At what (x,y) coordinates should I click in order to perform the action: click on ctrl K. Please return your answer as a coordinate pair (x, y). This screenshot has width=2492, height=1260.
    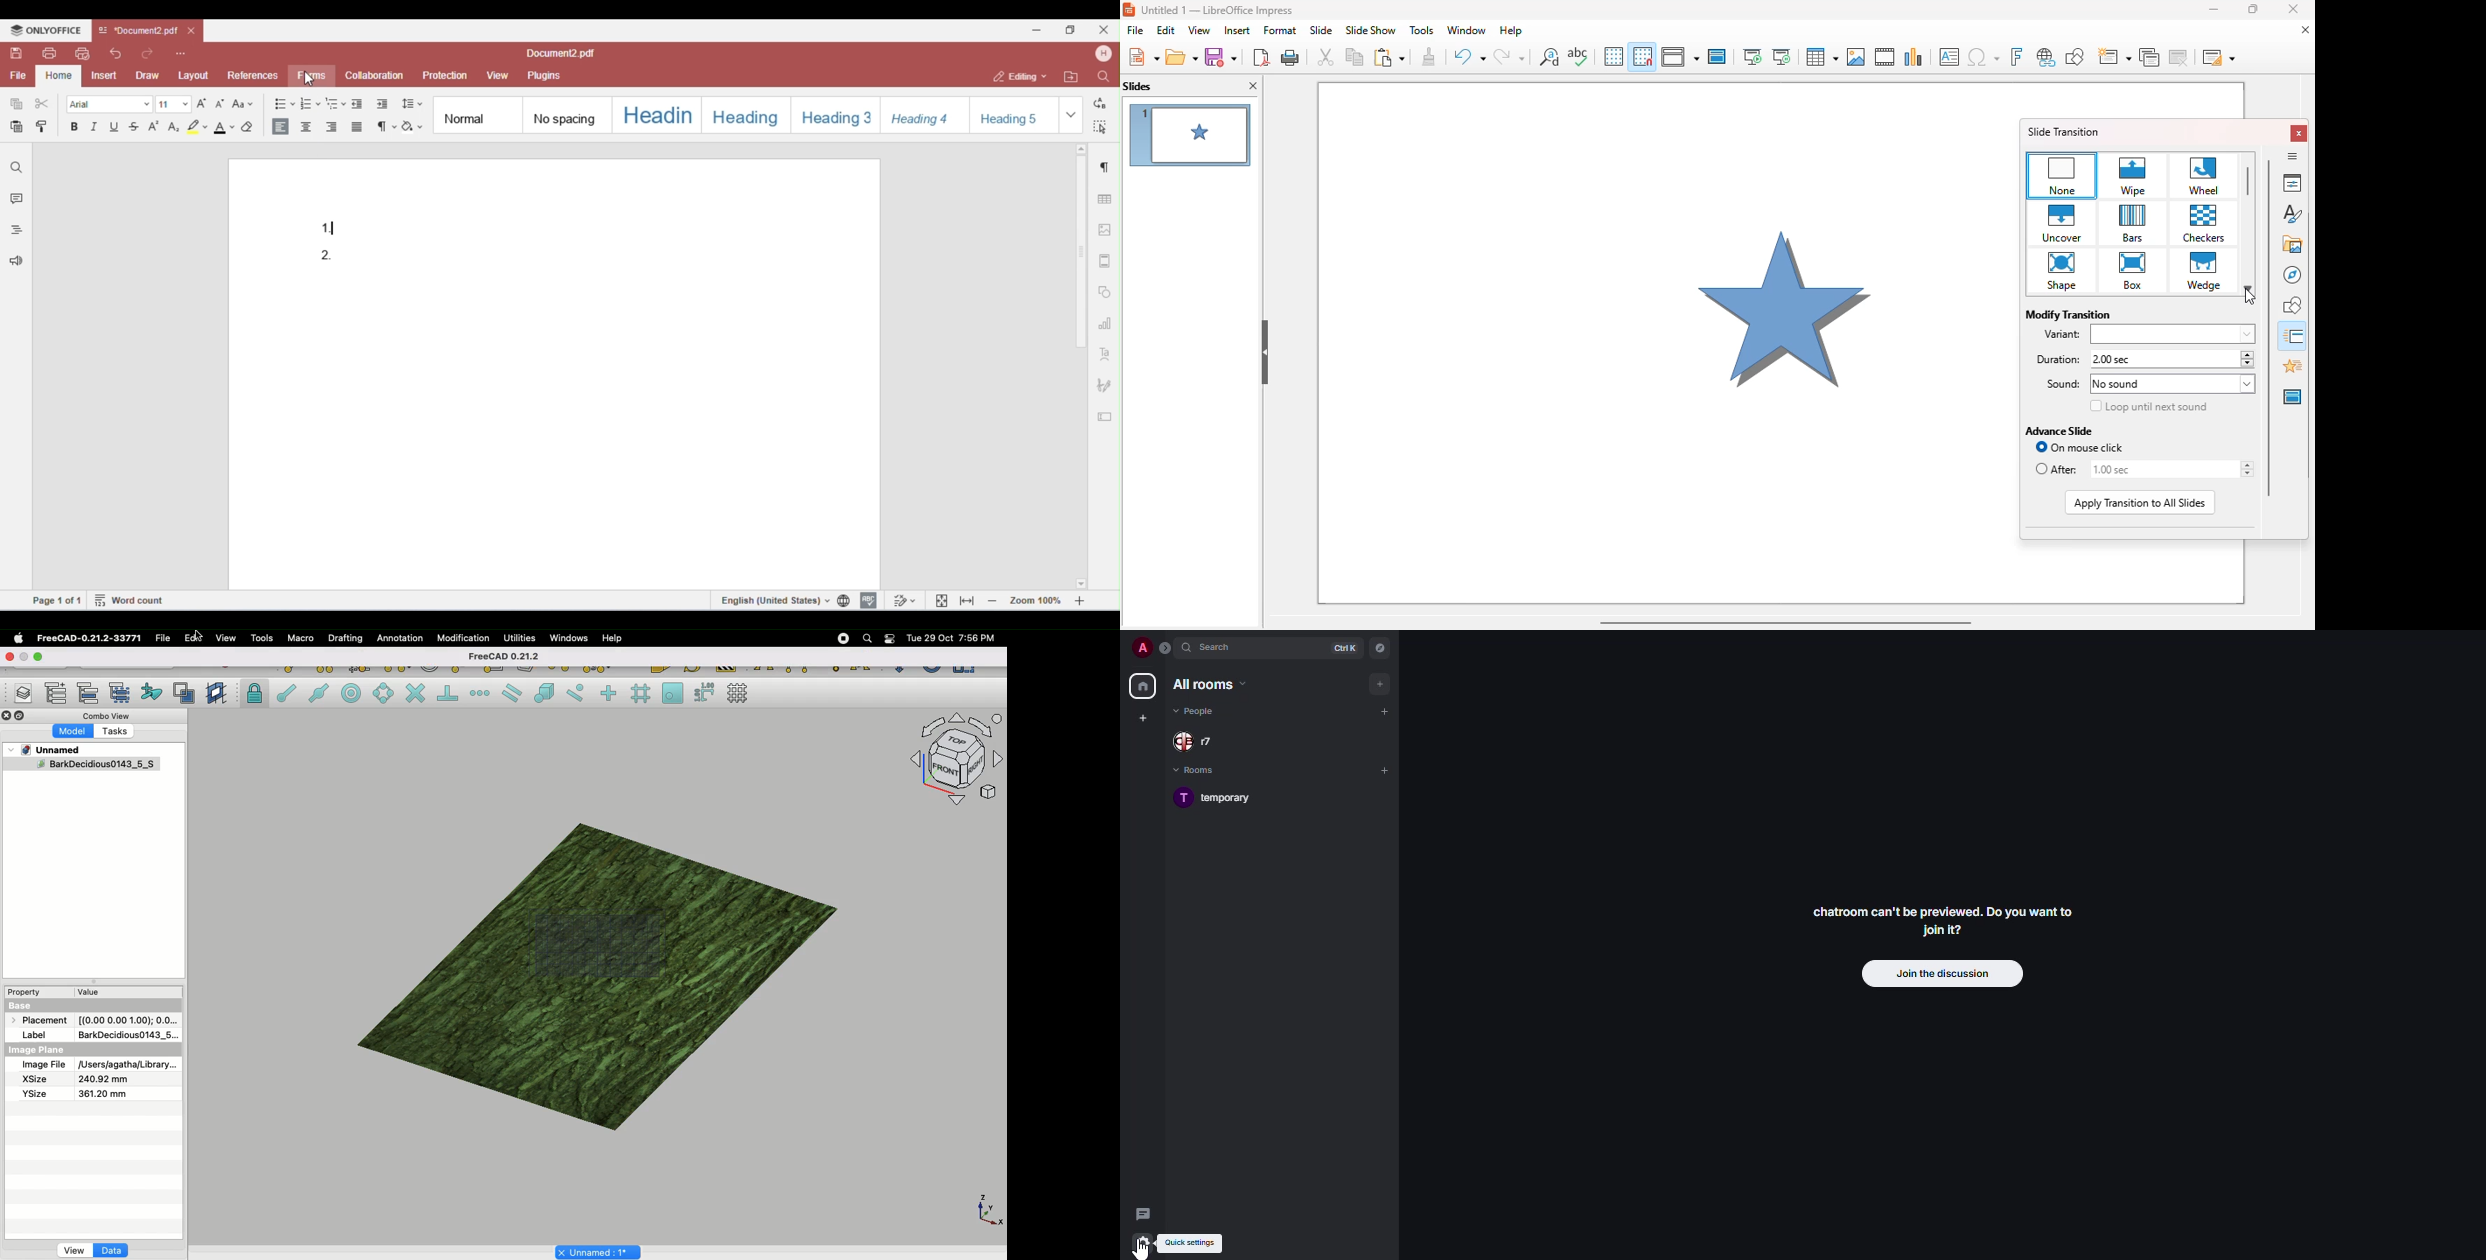
    Looking at the image, I should click on (1341, 647).